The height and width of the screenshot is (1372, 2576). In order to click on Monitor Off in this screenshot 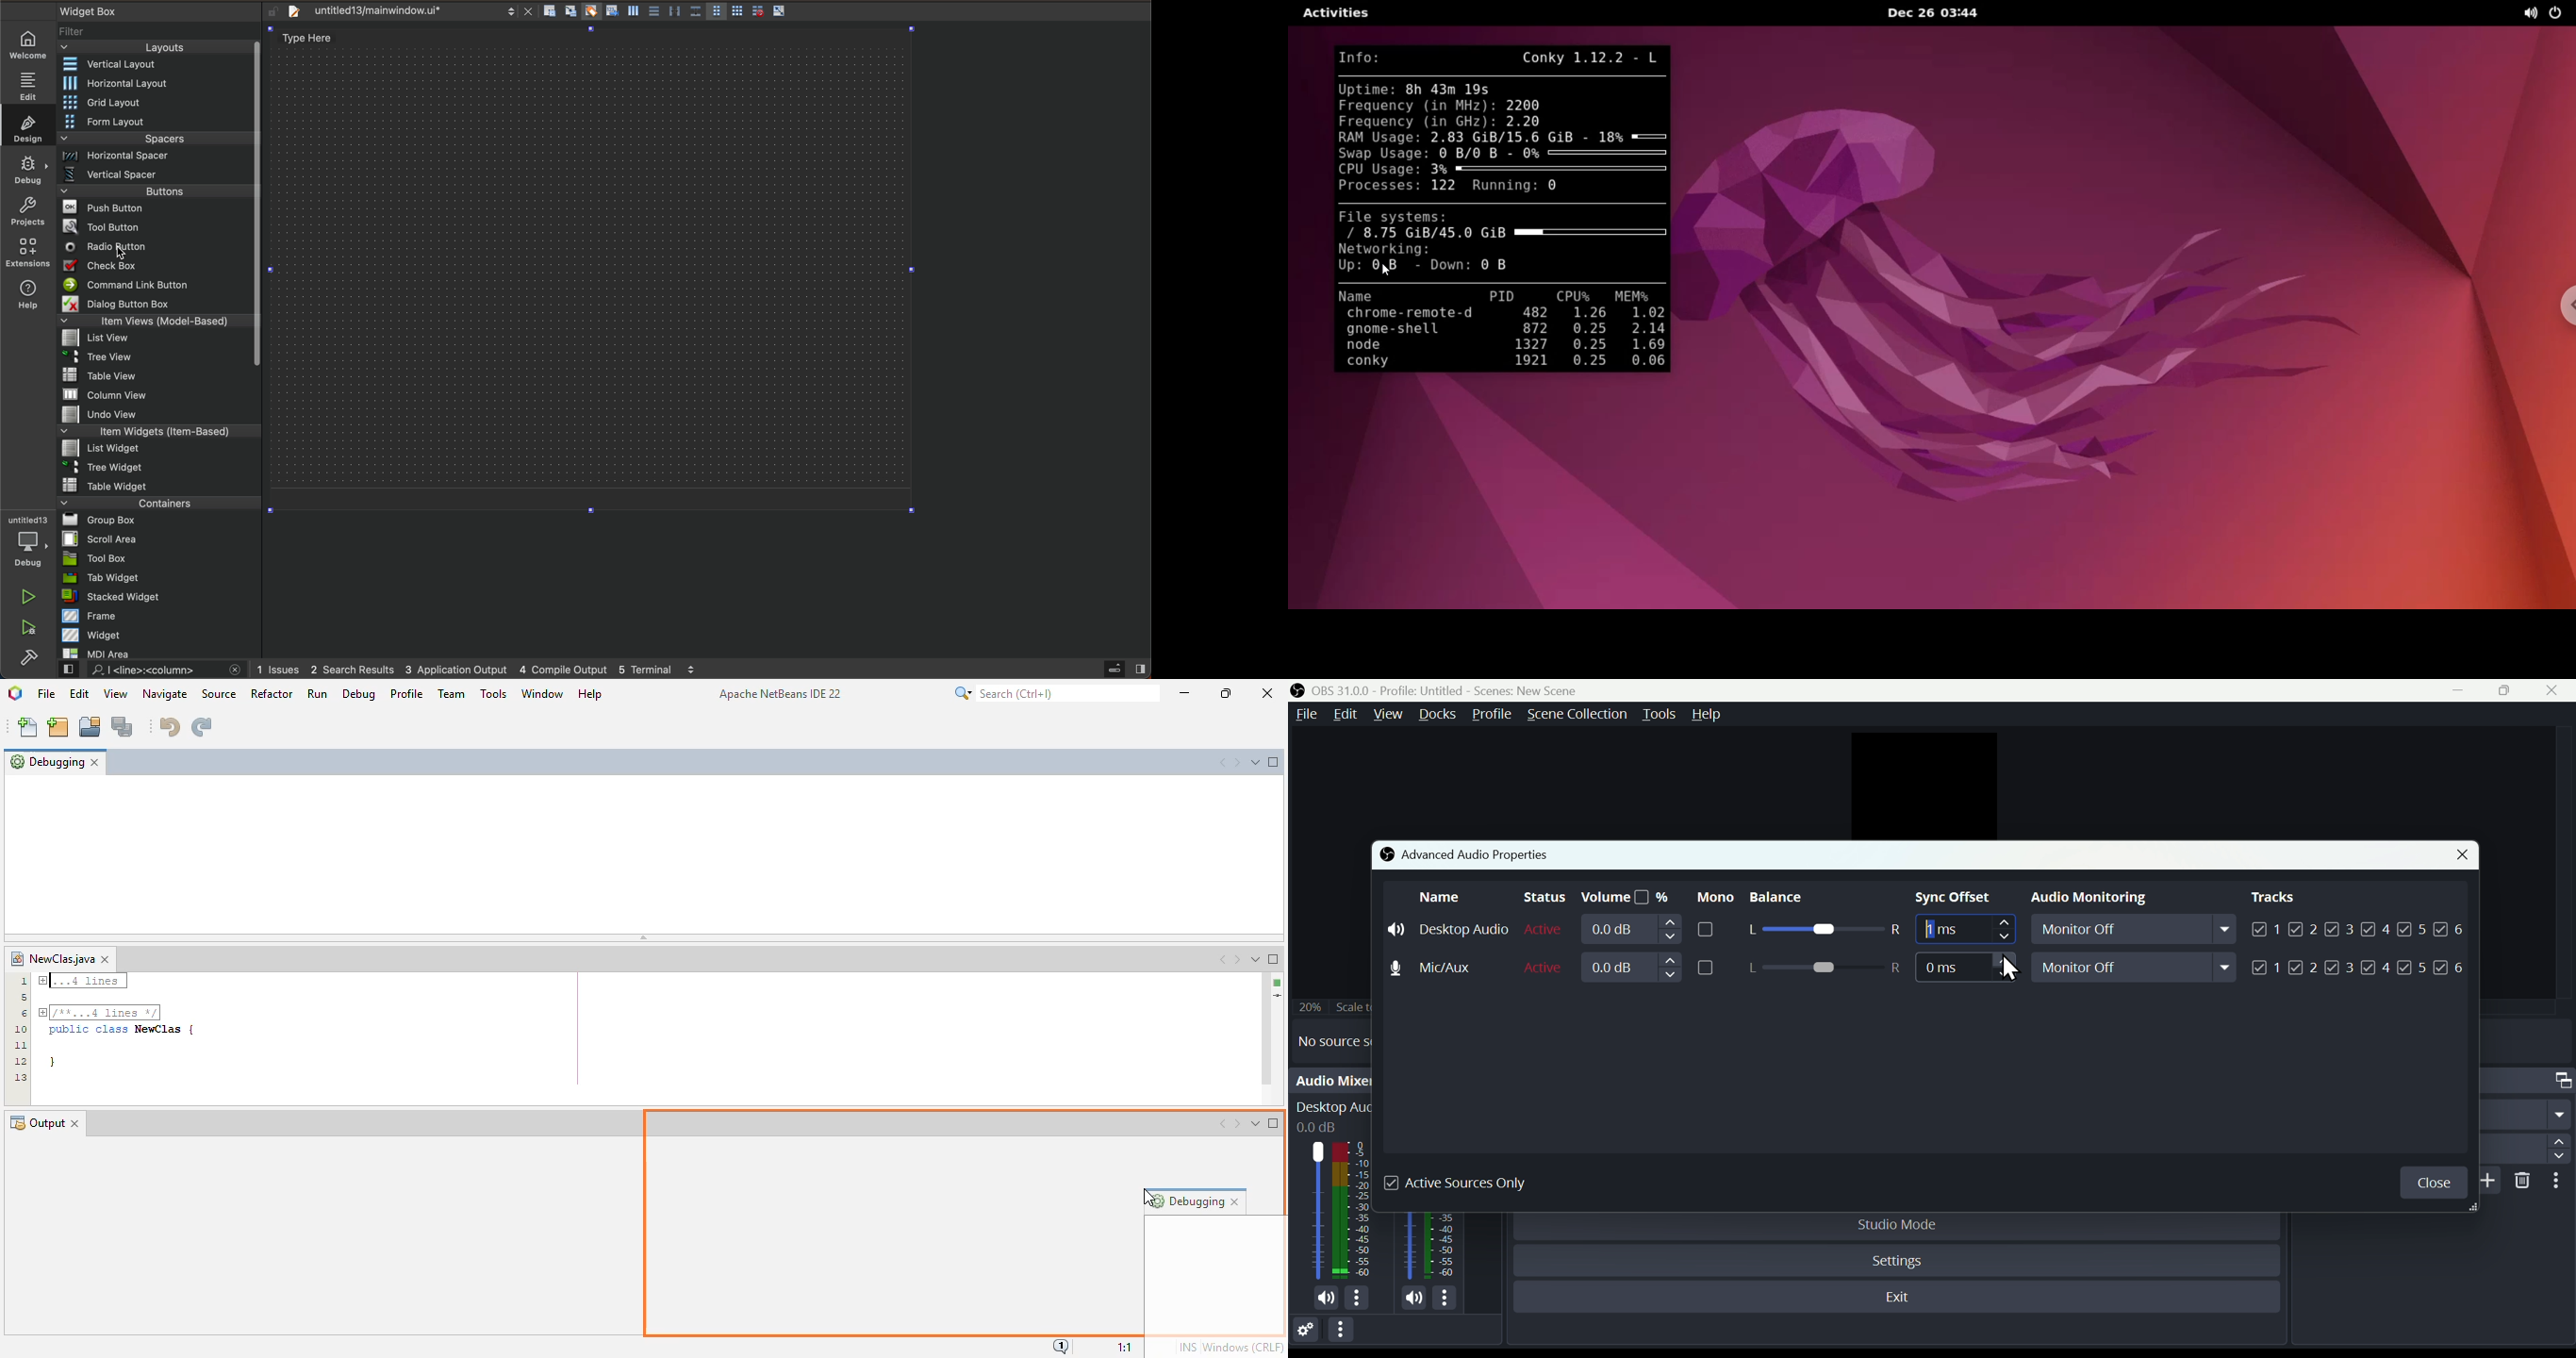, I will do `click(2136, 967)`.